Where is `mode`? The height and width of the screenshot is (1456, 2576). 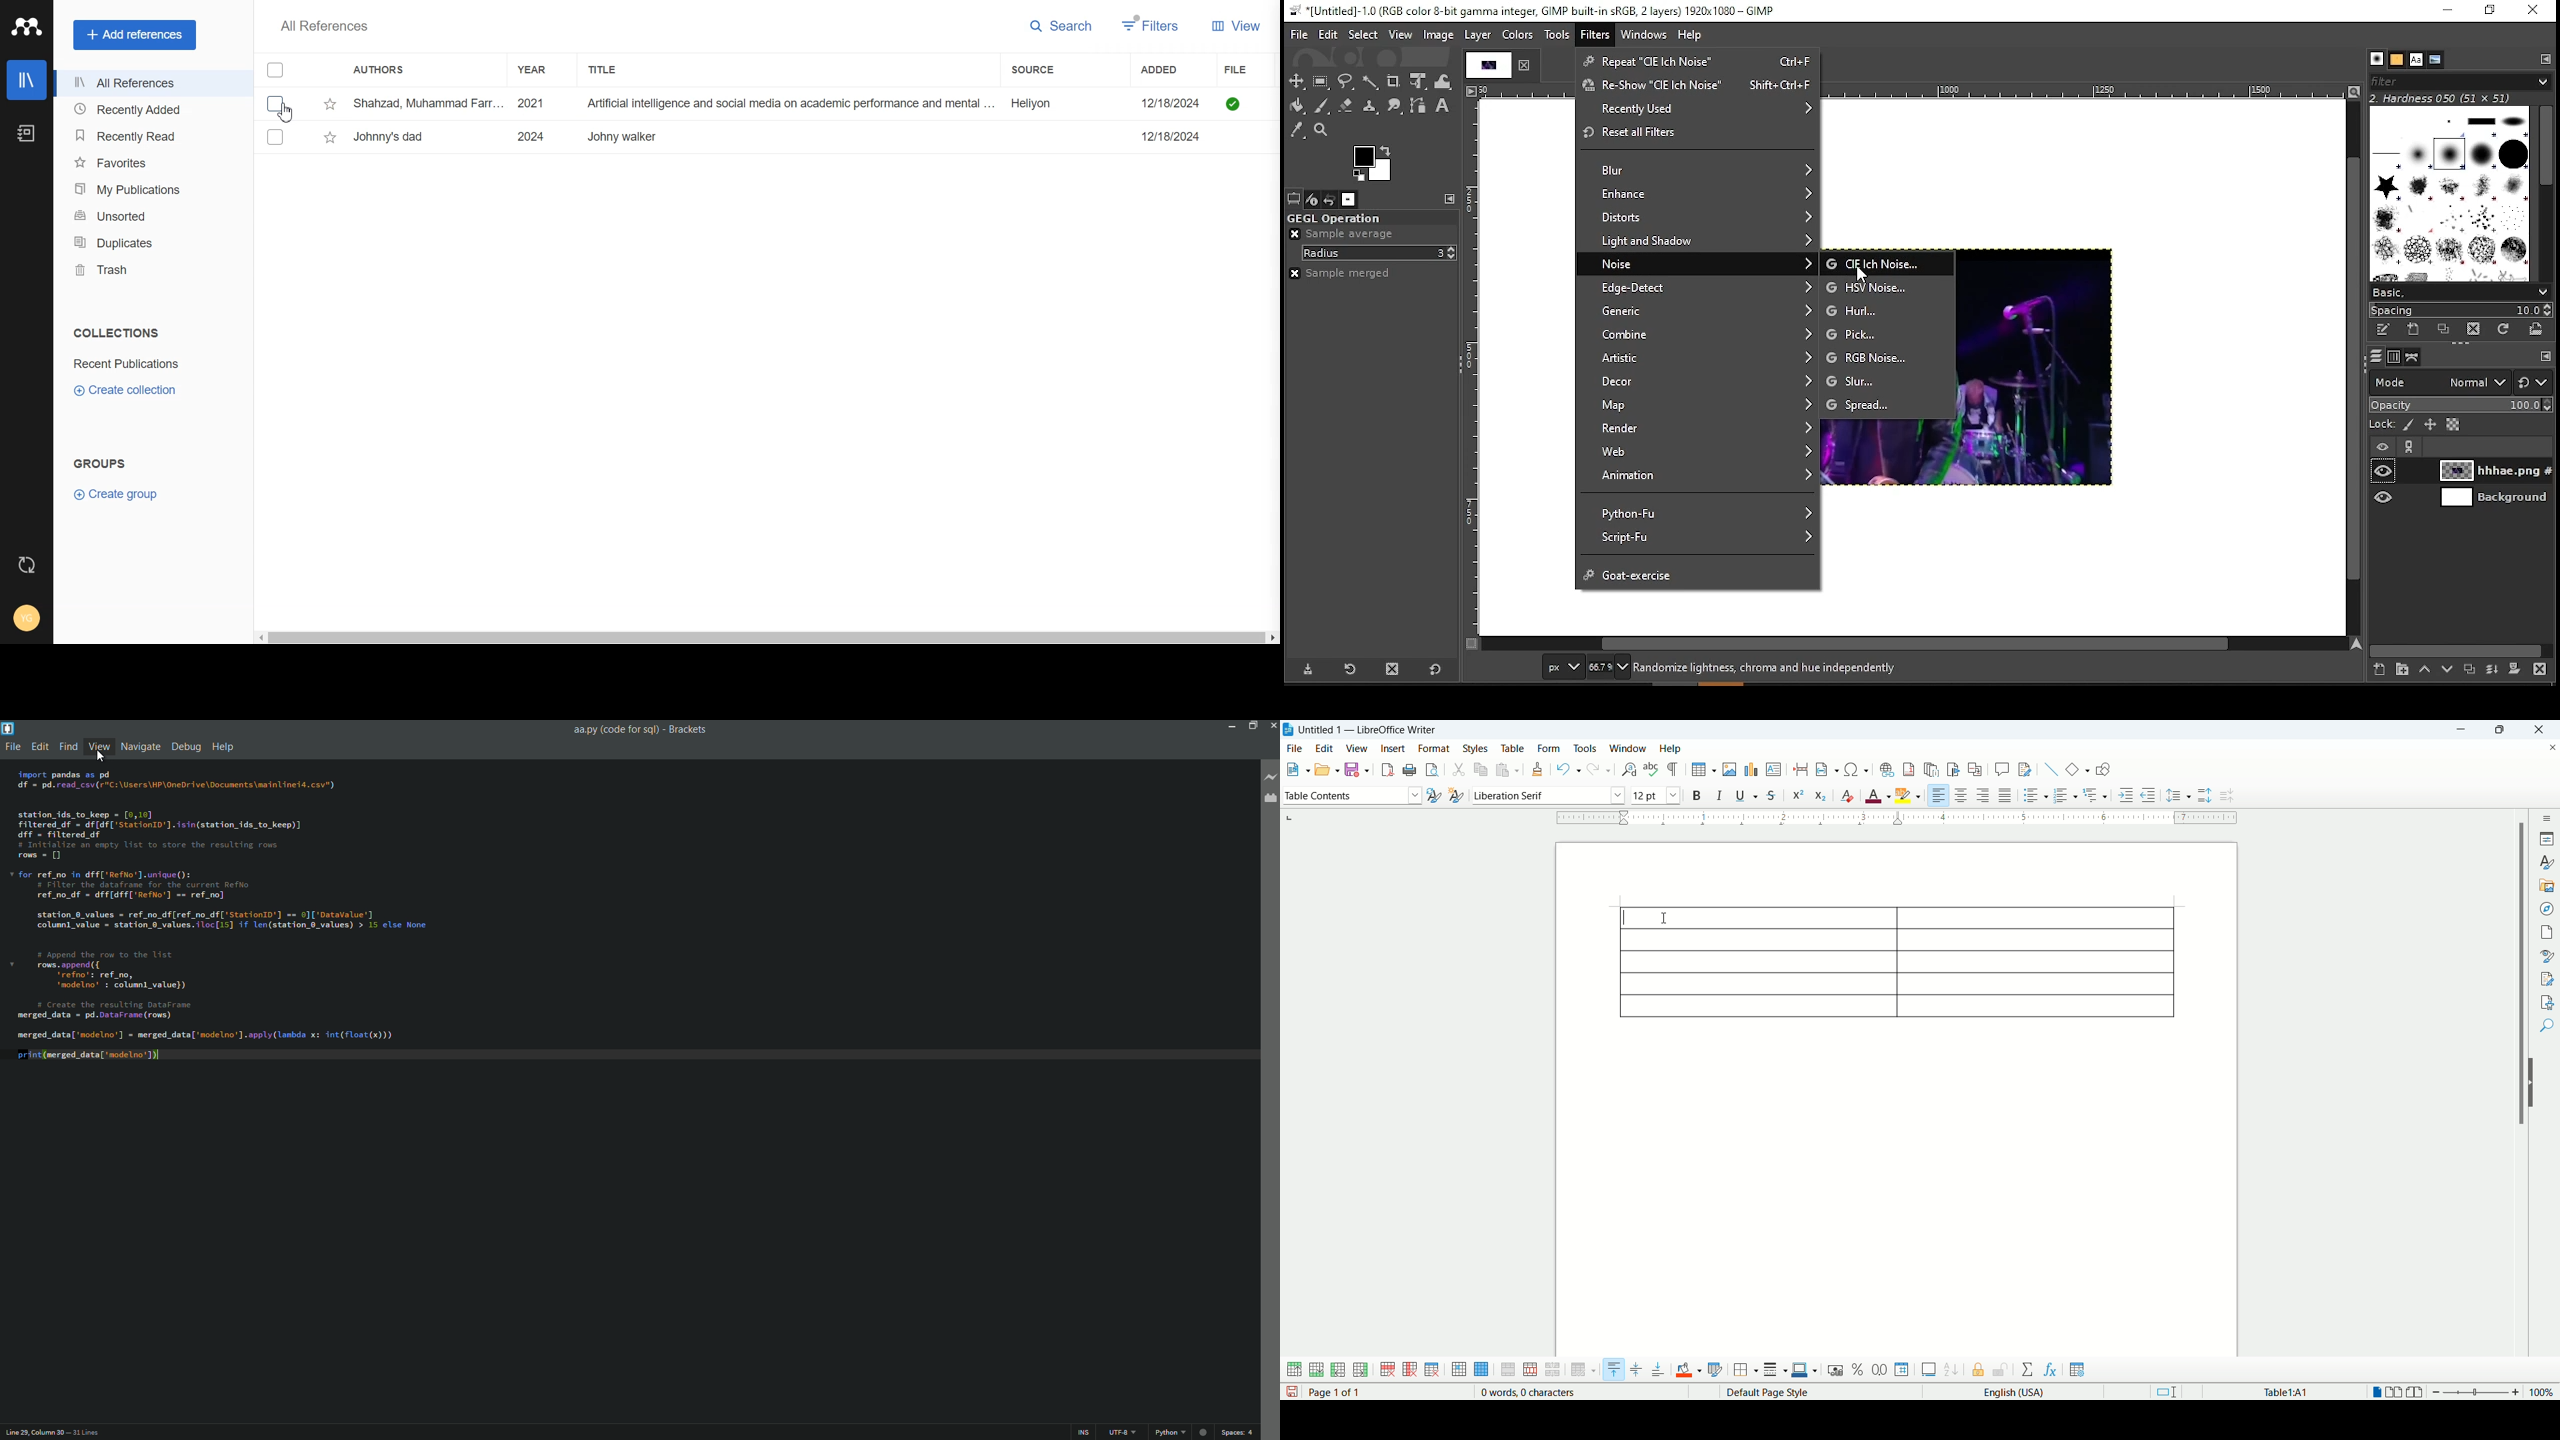
mode is located at coordinates (2440, 383).